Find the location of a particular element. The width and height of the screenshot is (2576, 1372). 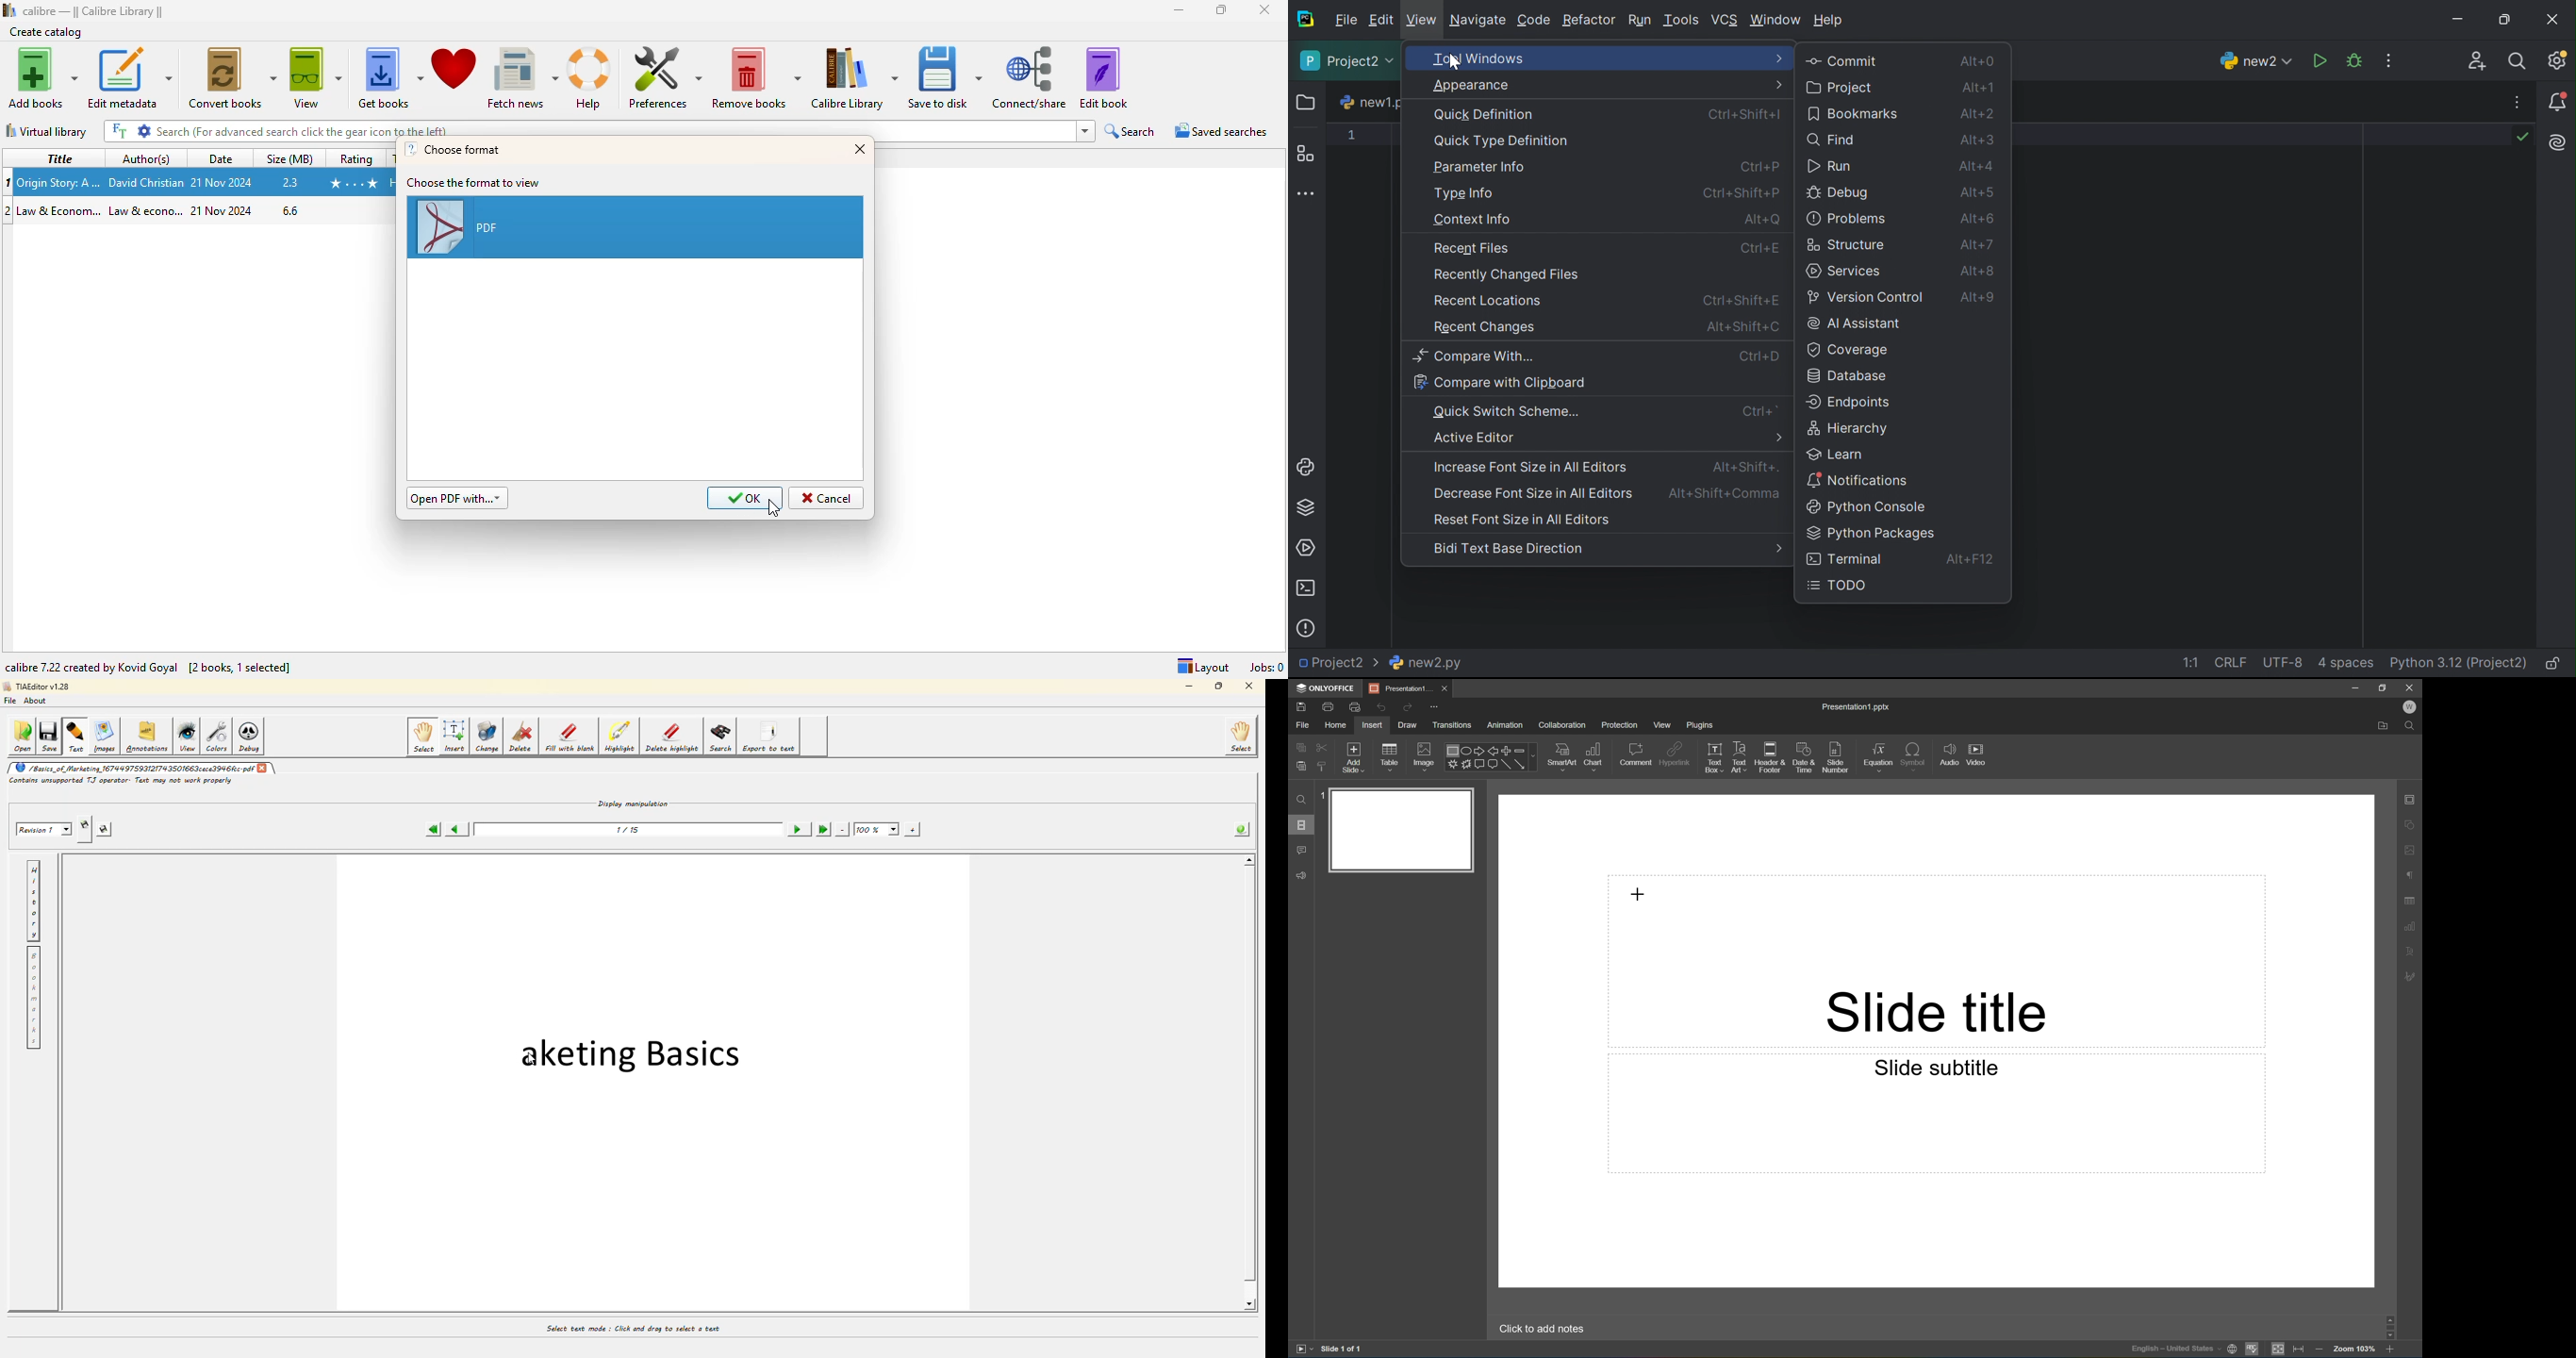

Start slideshow is located at coordinates (1304, 1349).